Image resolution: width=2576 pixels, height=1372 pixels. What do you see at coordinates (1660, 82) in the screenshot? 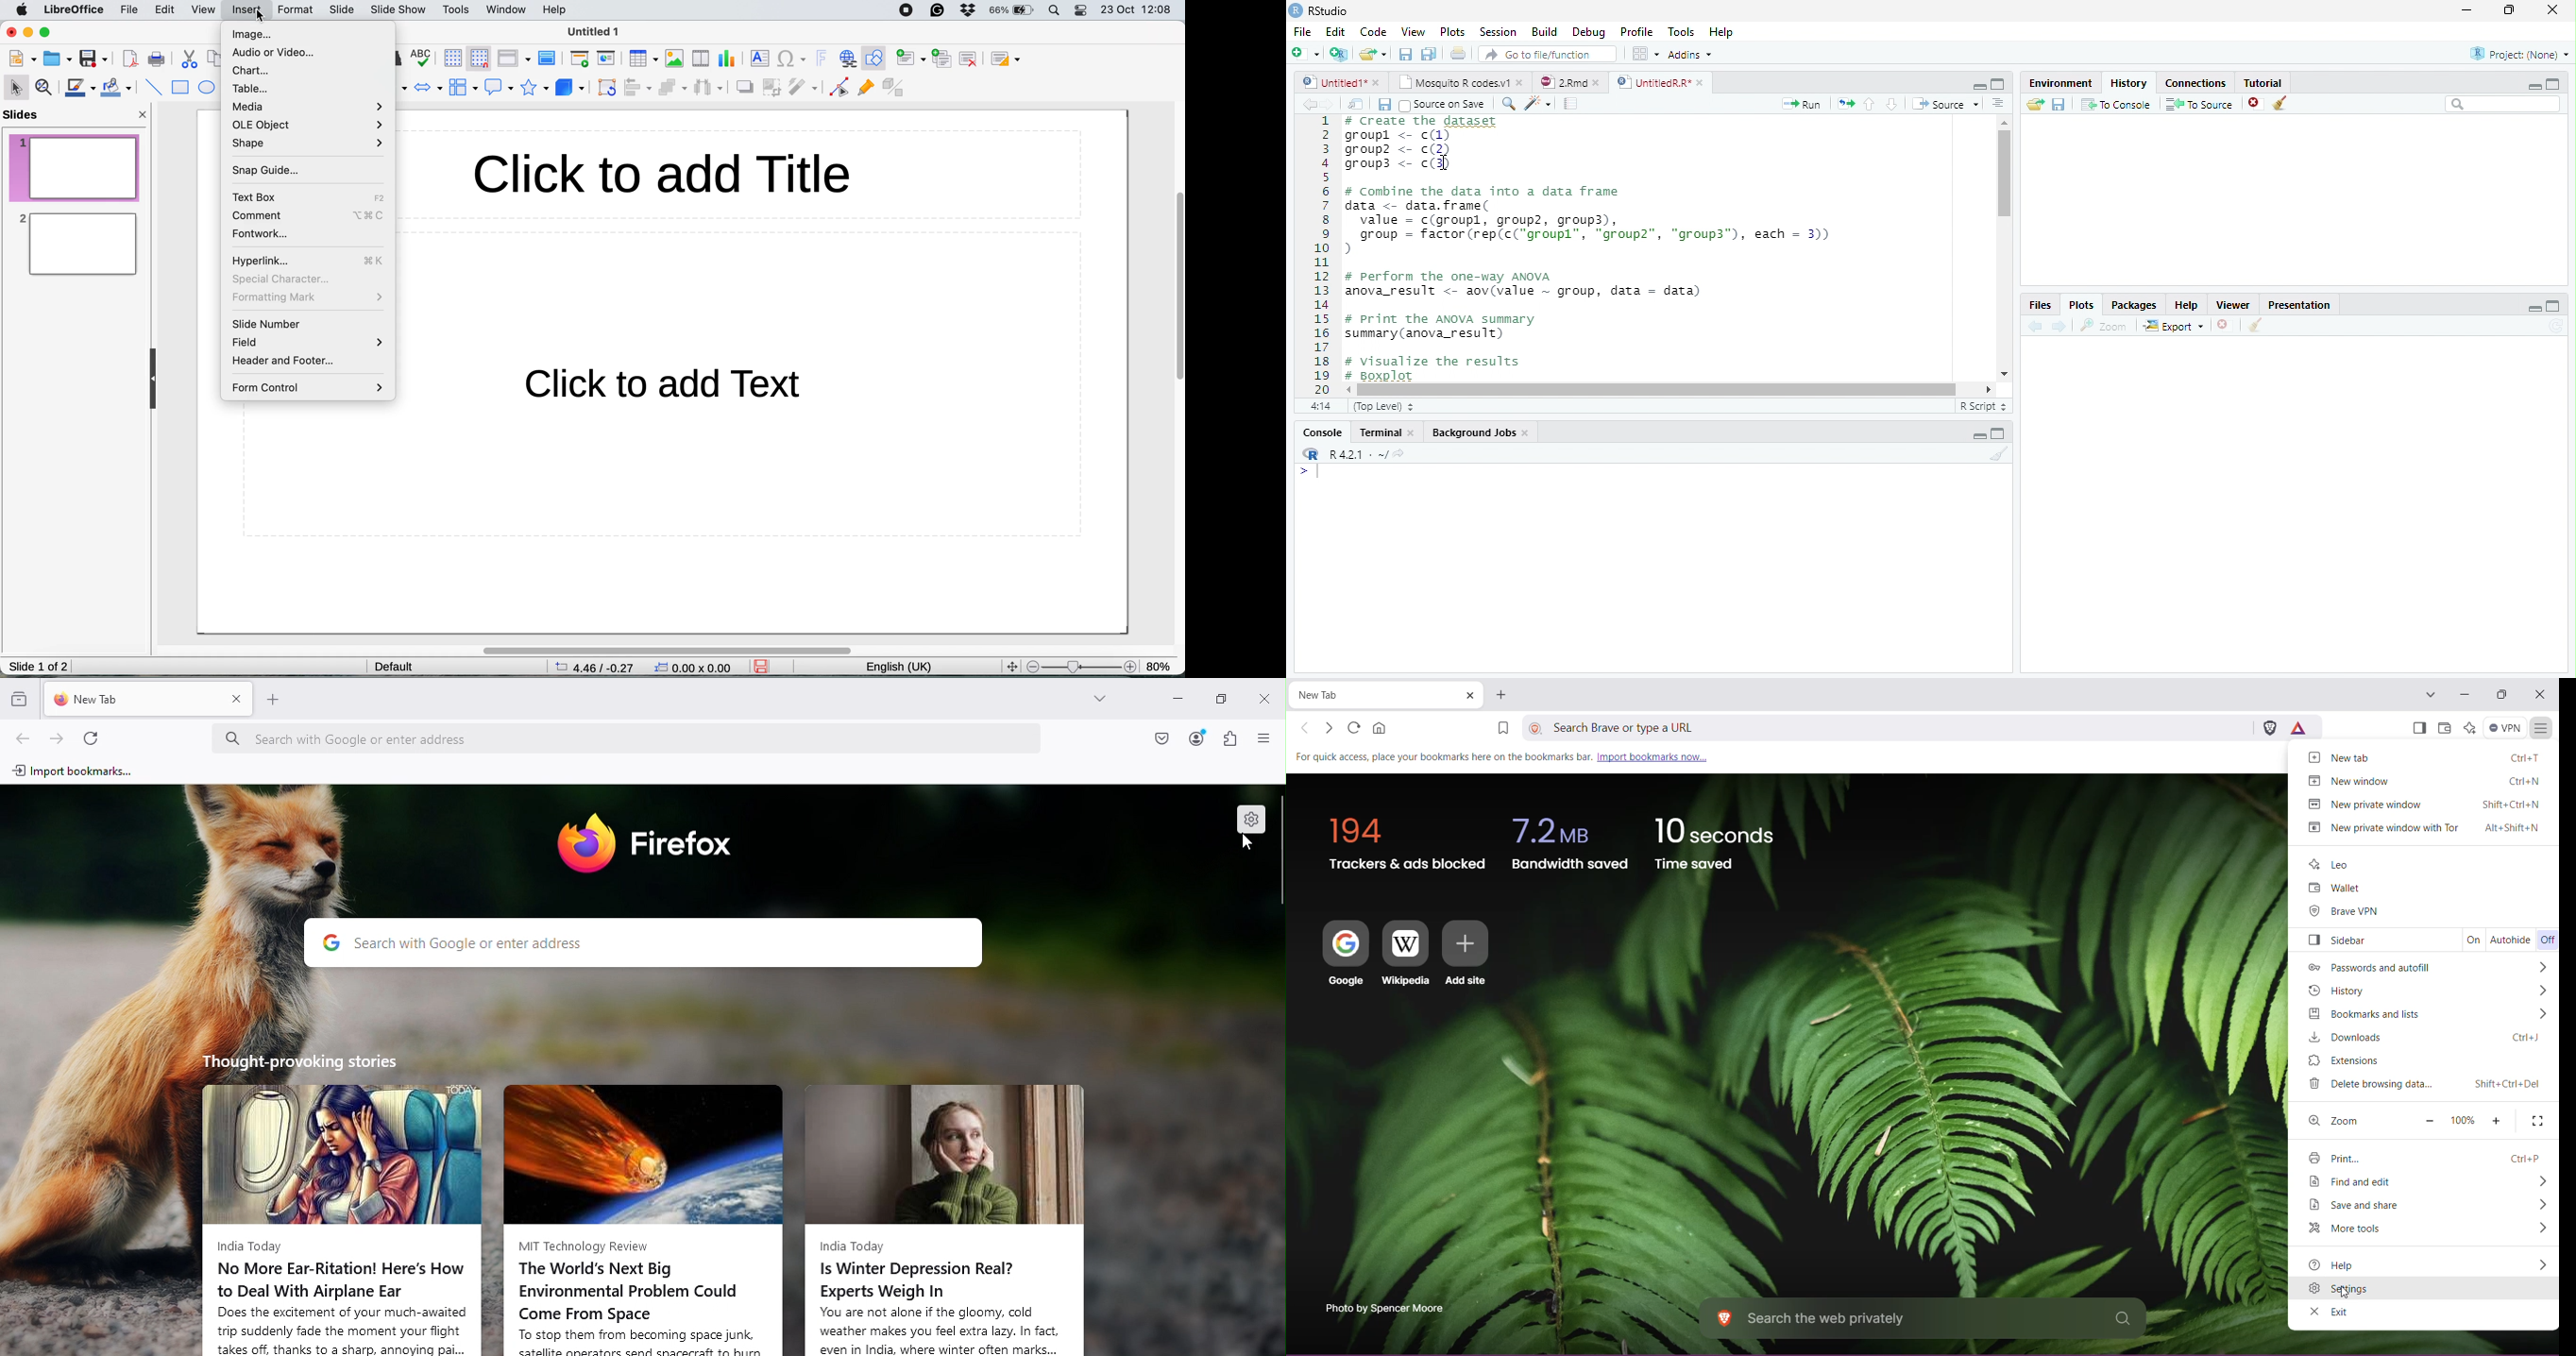
I see `Untitled R*` at bounding box center [1660, 82].